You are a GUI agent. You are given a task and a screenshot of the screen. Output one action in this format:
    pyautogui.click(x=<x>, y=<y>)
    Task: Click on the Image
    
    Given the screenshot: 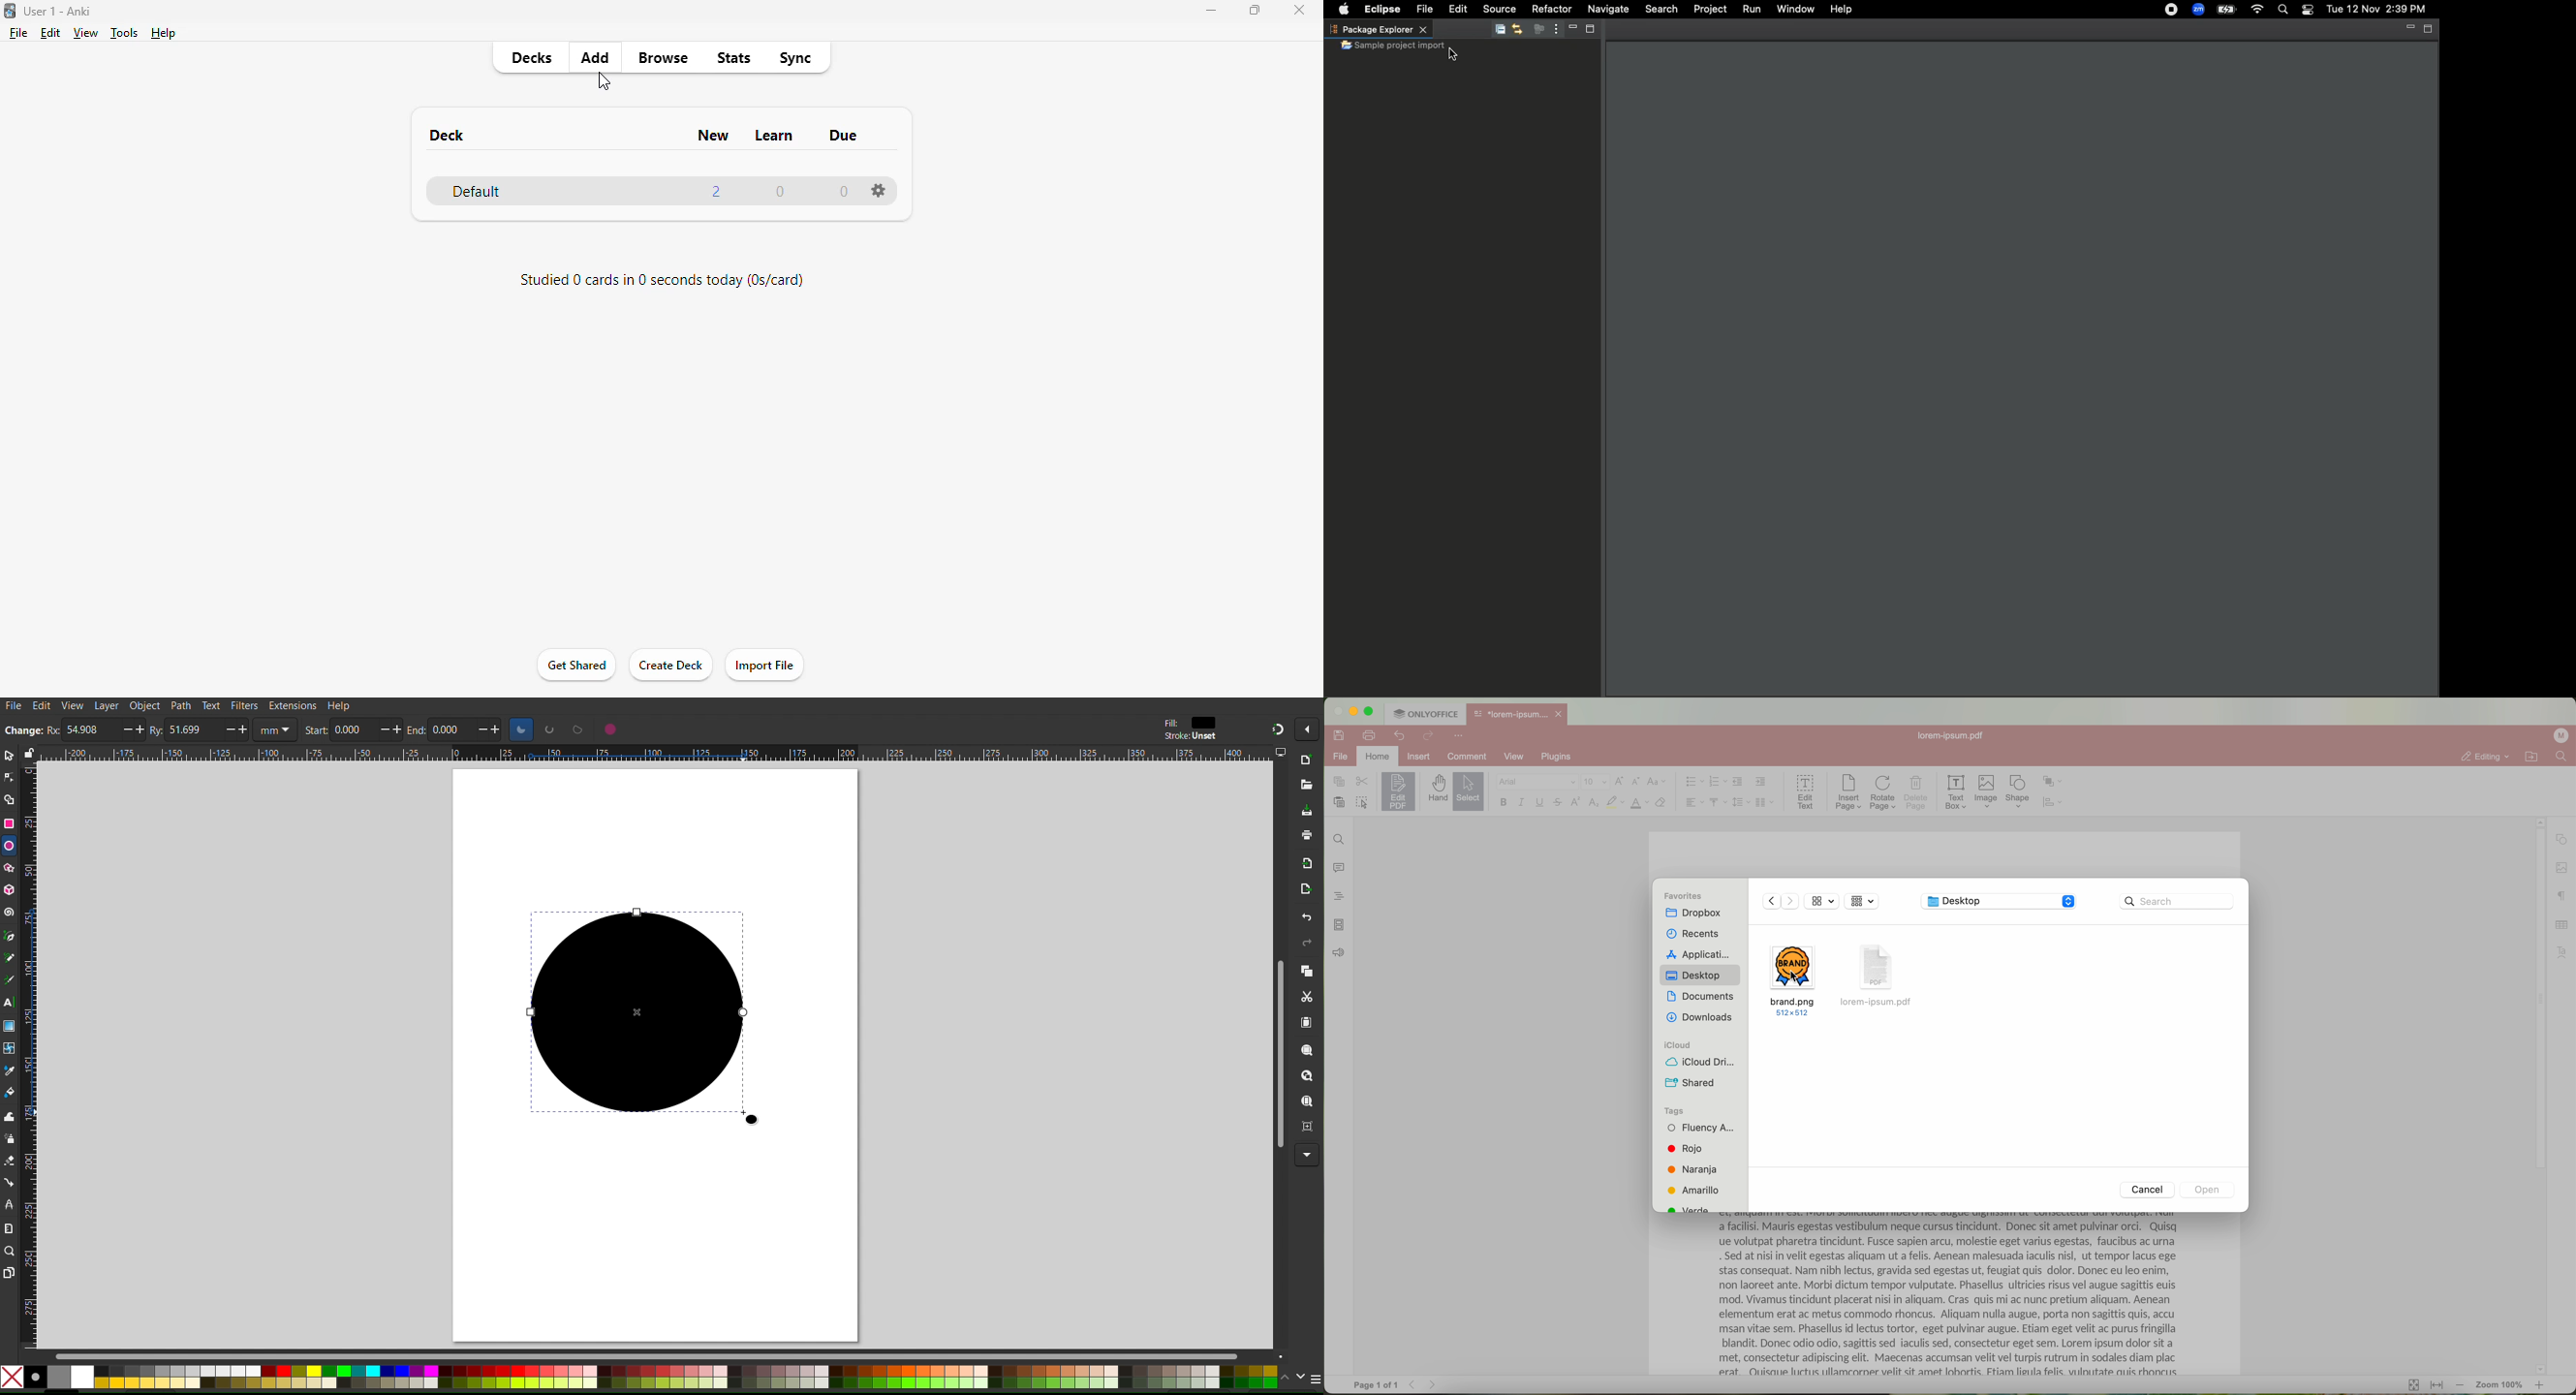 What is the action you would take?
    pyautogui.click(x=1987, y=792)
    